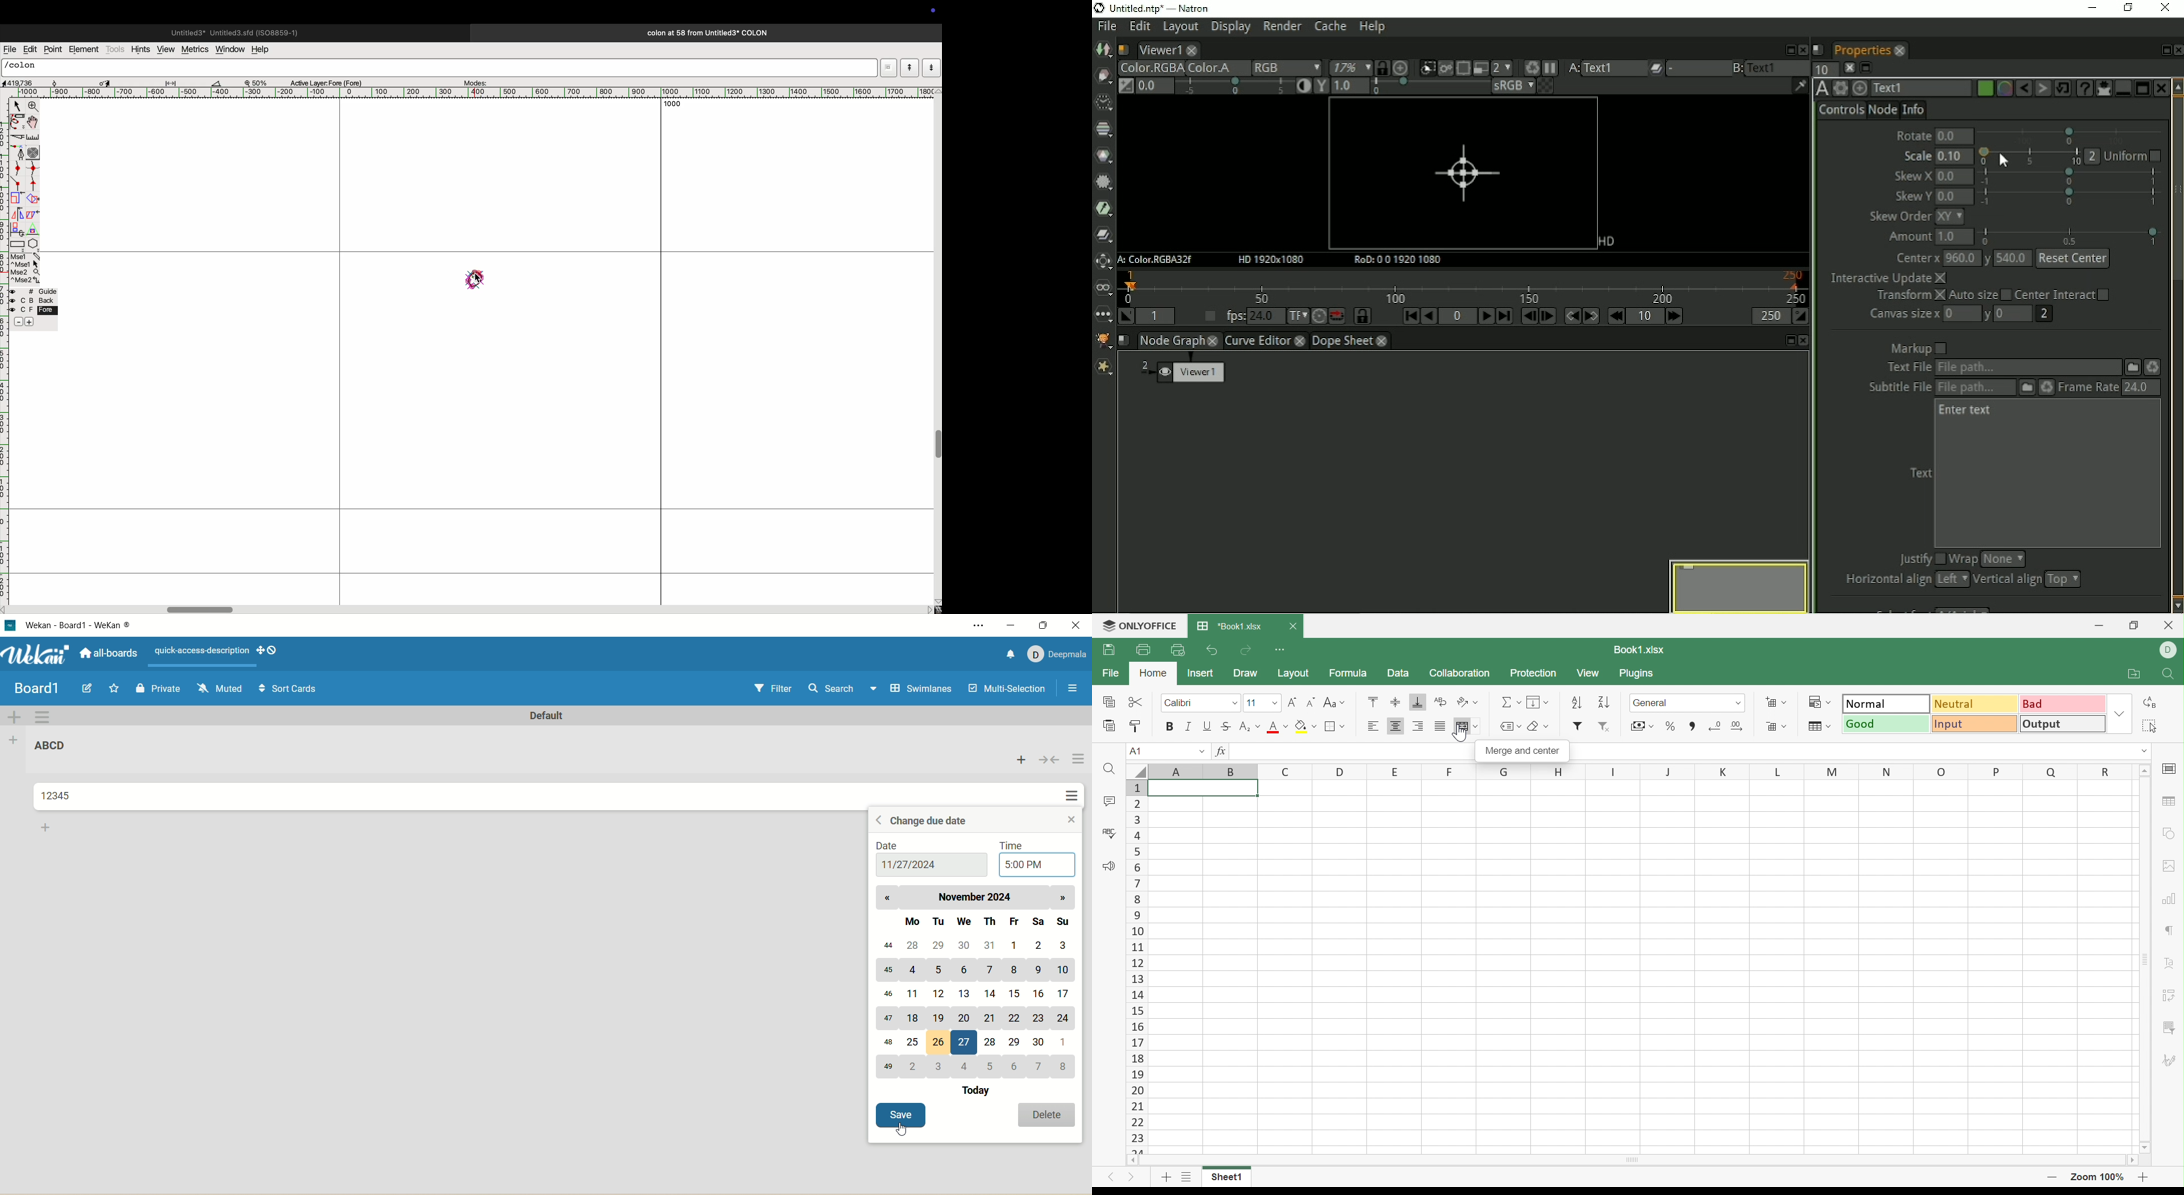 This screenshot has width=2184, height=1204. What do you see at coordinates (1777, 726) in the screenshot?
I see `Delete cells` at bounding box center [1777, 726].